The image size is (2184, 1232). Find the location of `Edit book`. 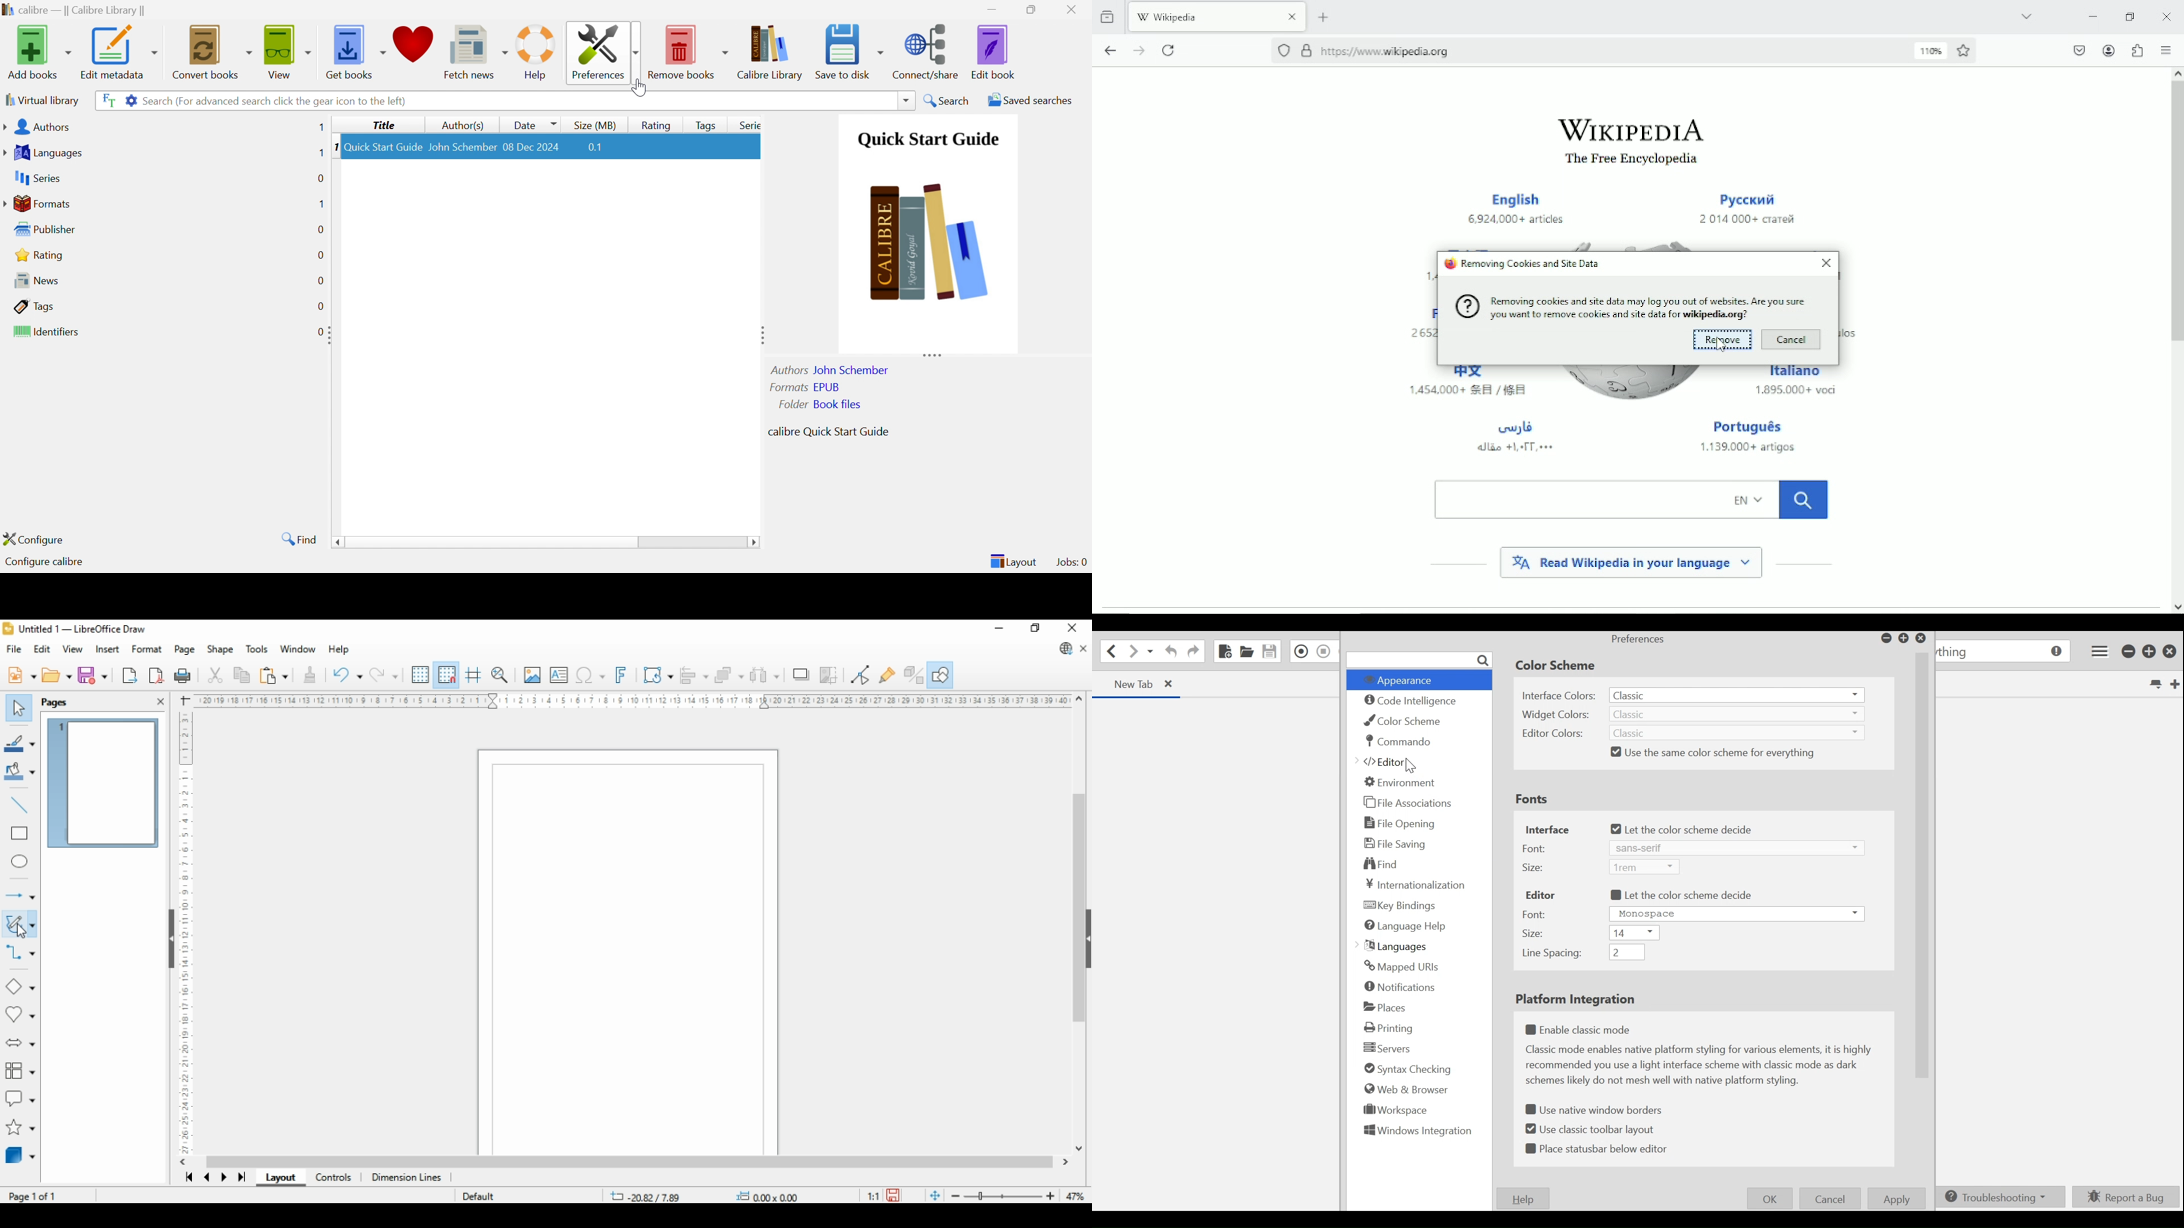

Edit book is located at coordinates (994, 52).